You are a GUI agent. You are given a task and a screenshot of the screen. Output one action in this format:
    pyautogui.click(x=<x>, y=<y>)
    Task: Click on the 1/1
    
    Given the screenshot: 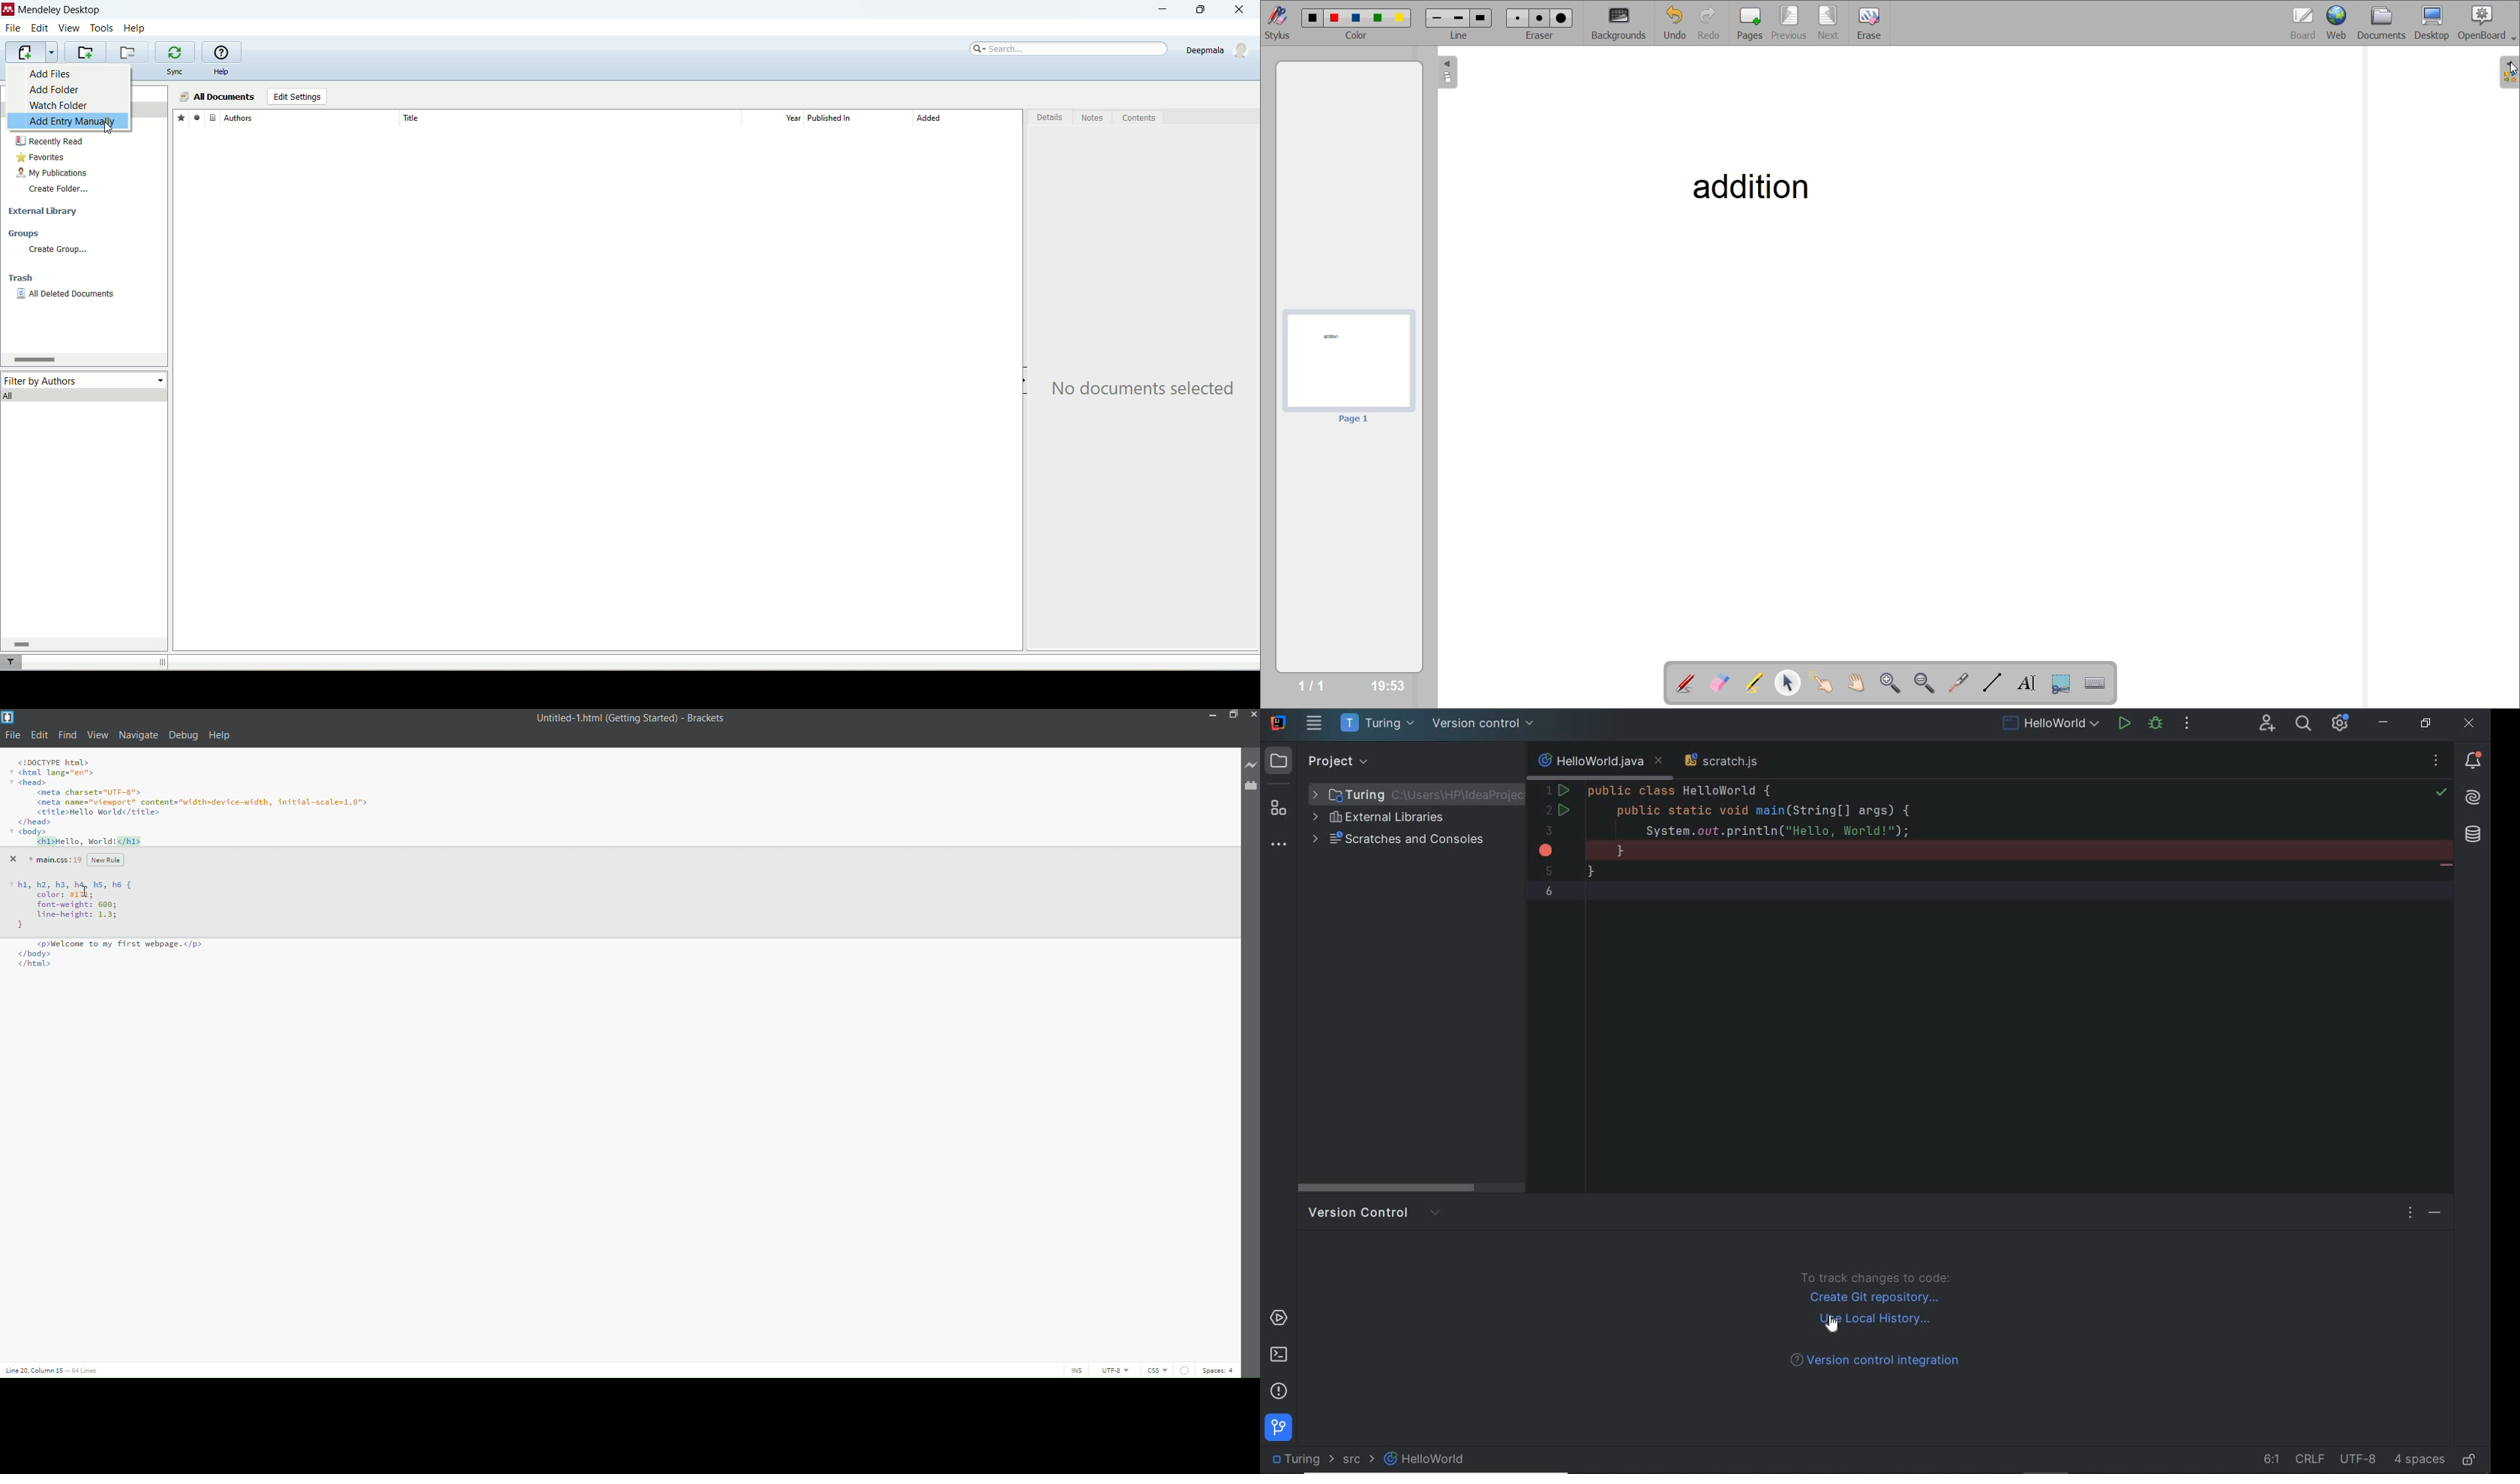 What is the action you would take?
    pyautogui.click(x=1311, y=684)
    